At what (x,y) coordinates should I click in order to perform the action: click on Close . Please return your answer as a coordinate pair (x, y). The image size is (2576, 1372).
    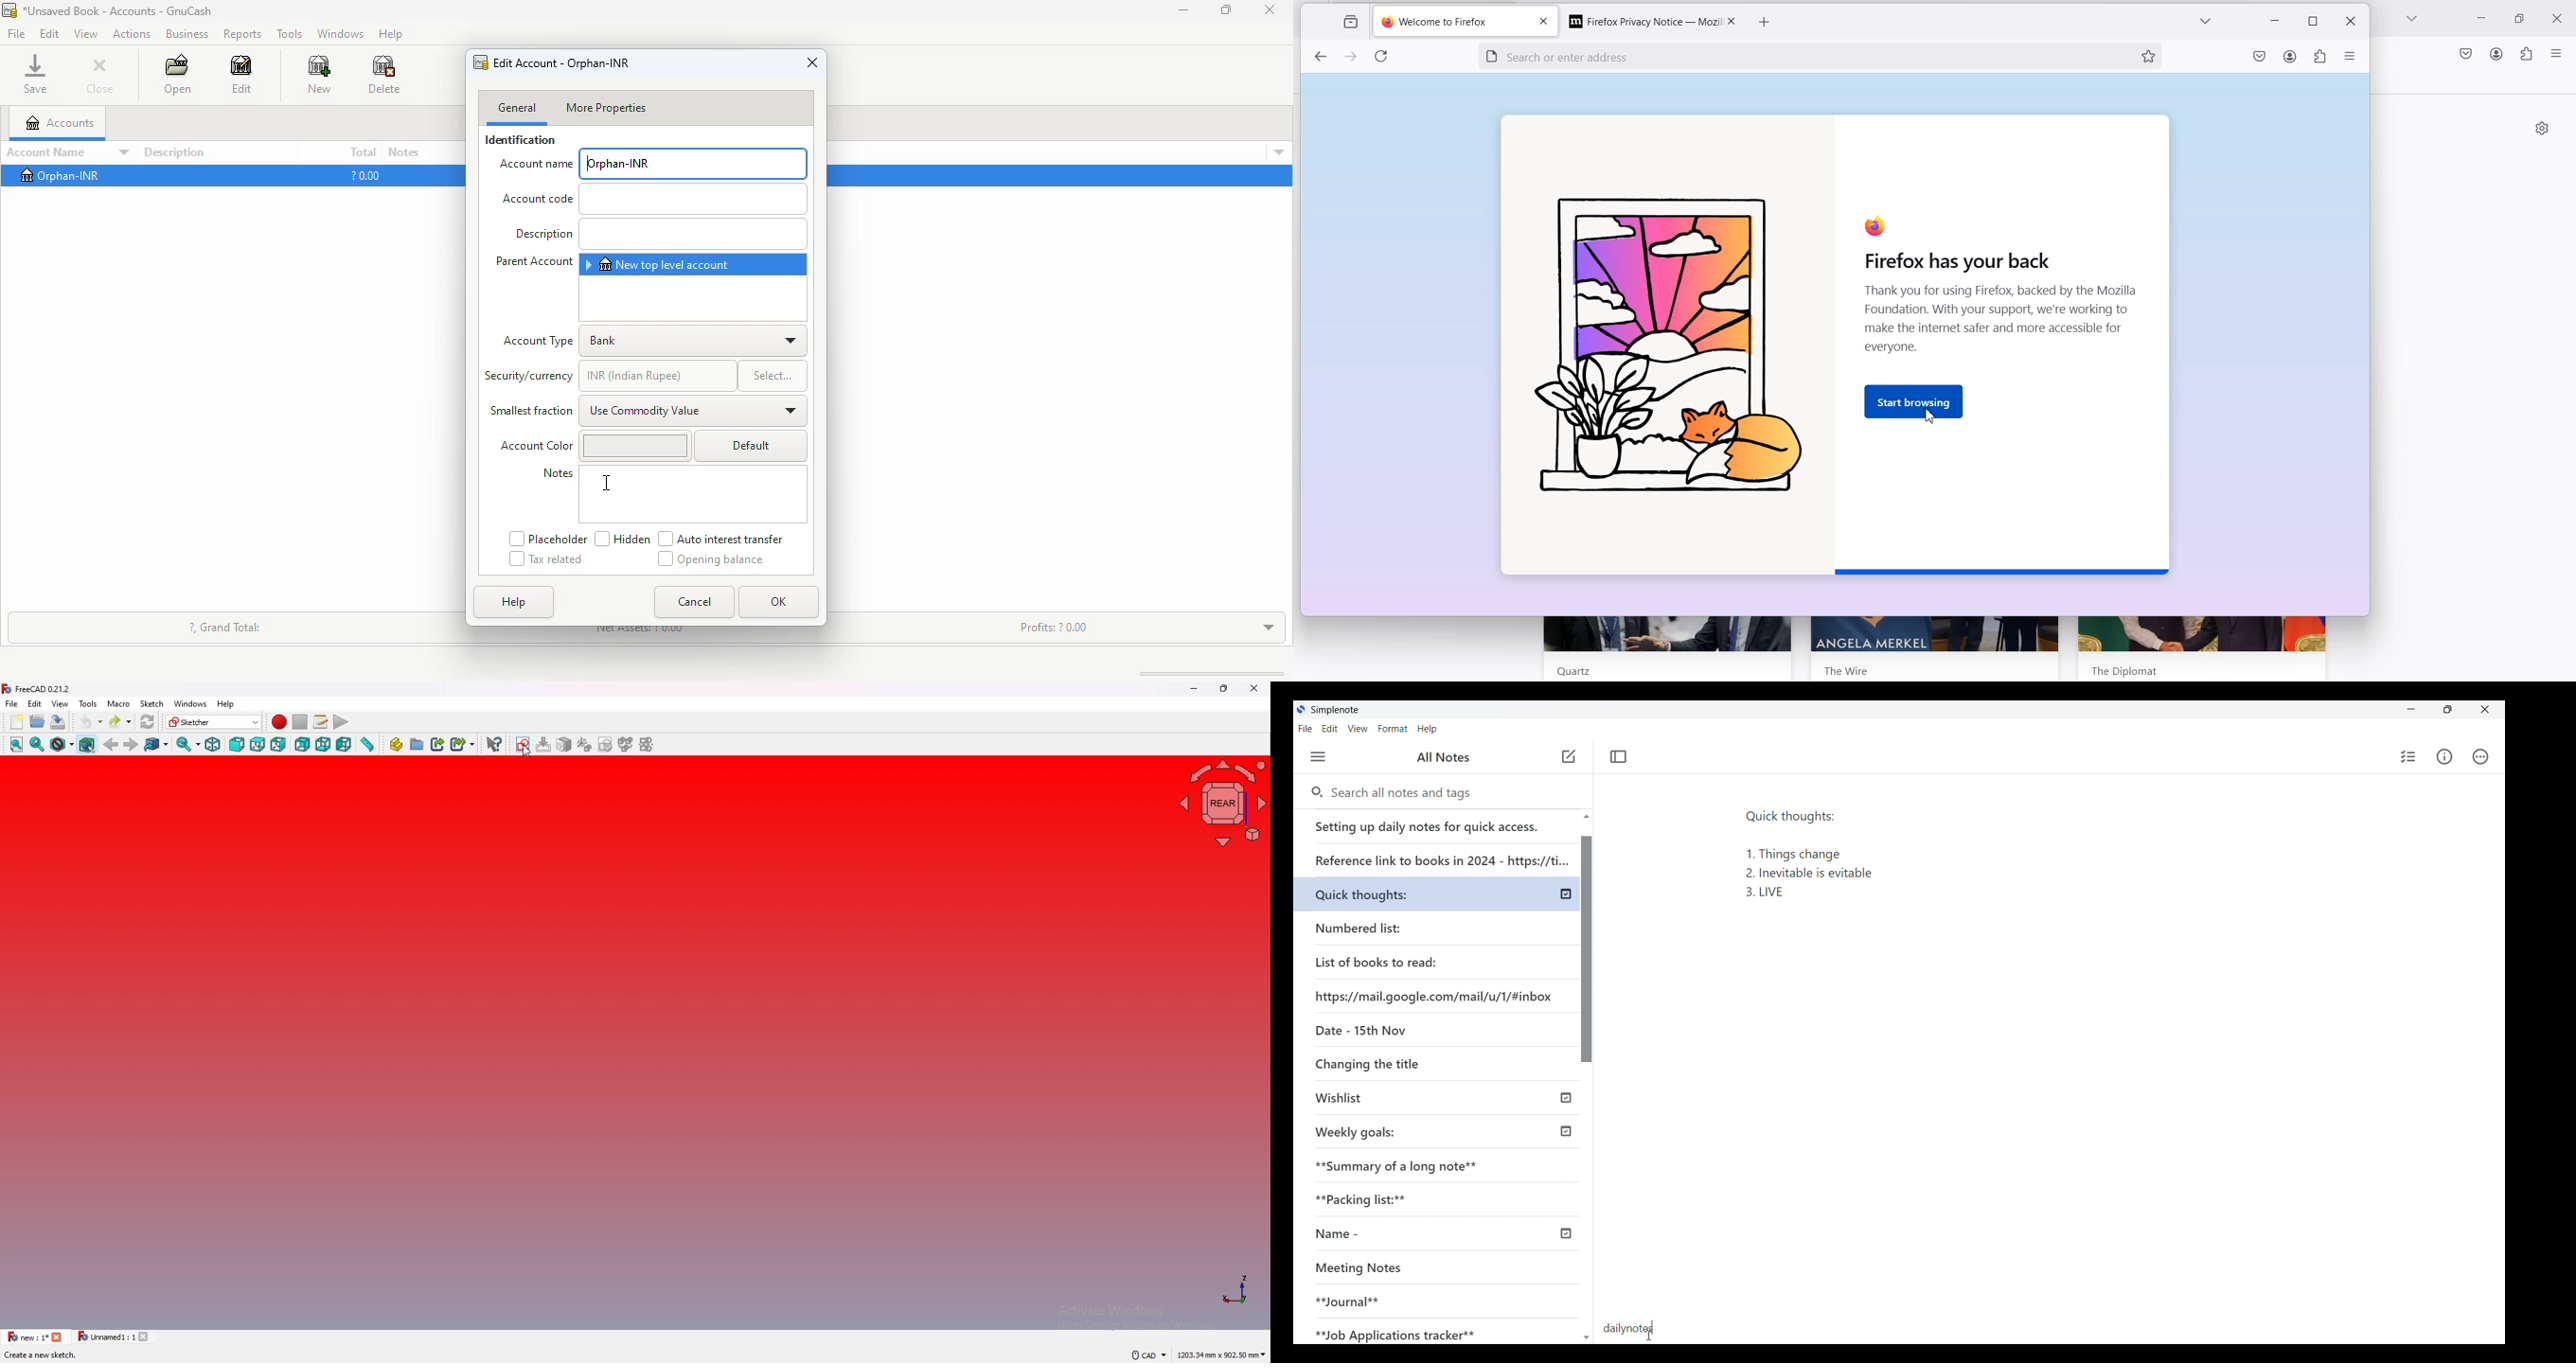
    Looking at the image, I should click on (2485, 709).